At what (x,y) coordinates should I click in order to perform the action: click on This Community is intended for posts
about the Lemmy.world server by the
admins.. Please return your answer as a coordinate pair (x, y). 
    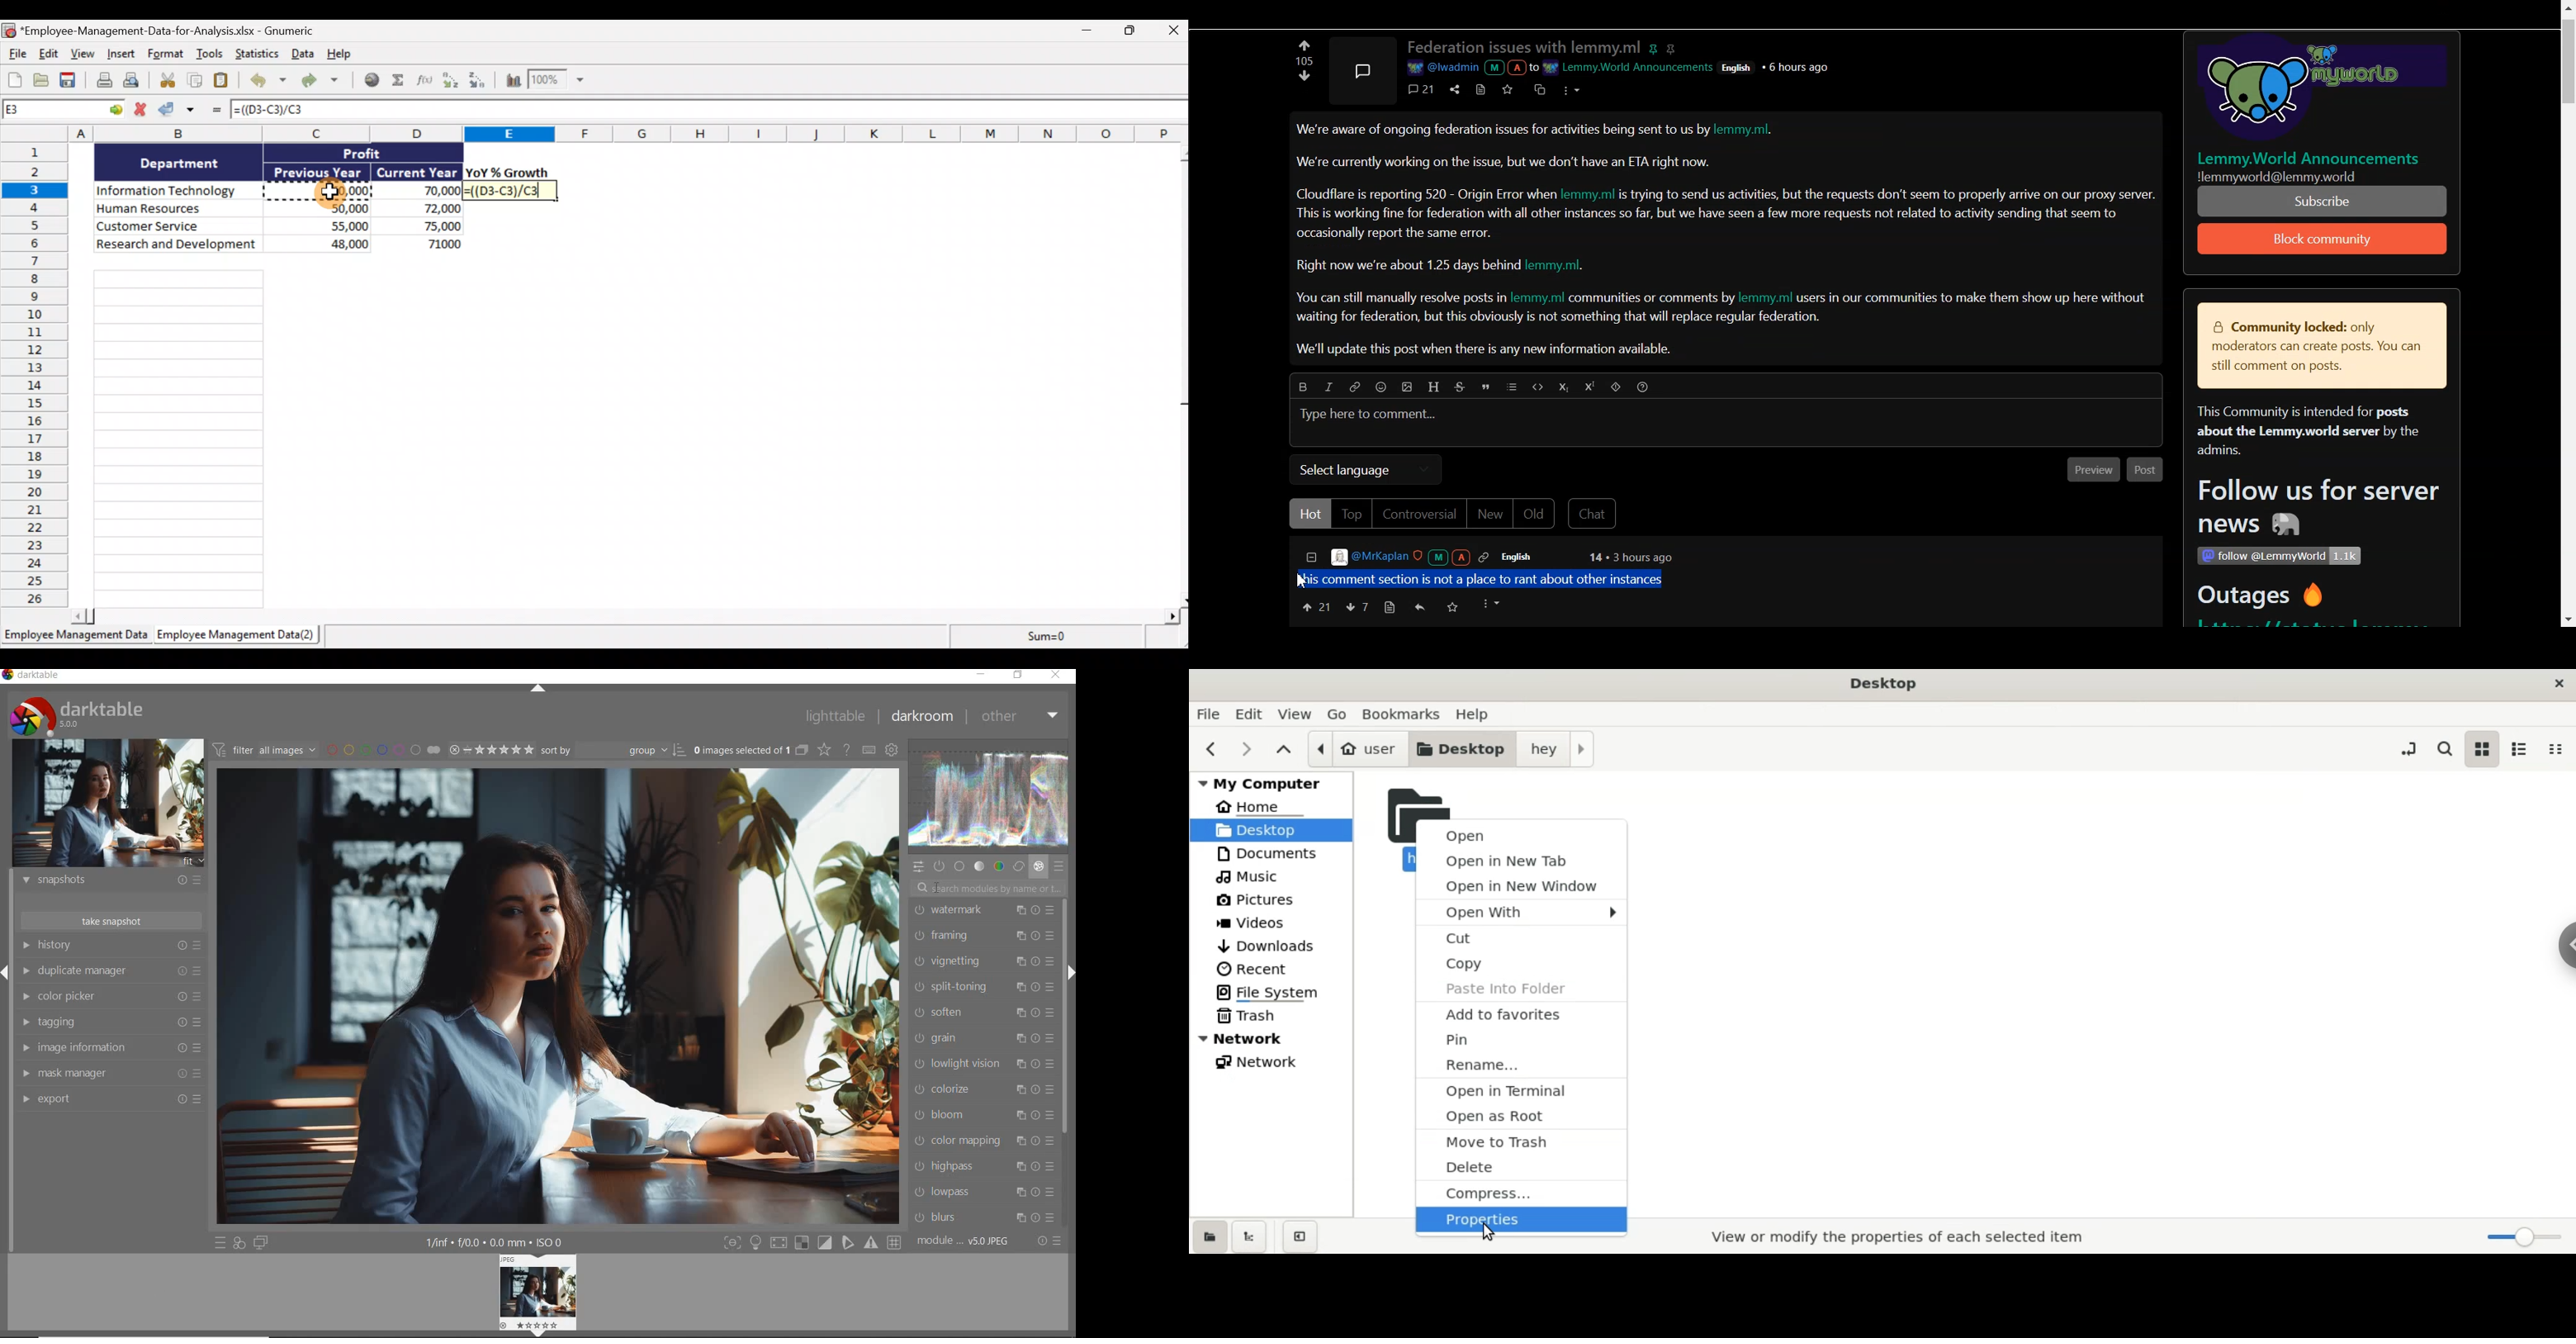
    Looking at the image, I should click on (2301, 432).